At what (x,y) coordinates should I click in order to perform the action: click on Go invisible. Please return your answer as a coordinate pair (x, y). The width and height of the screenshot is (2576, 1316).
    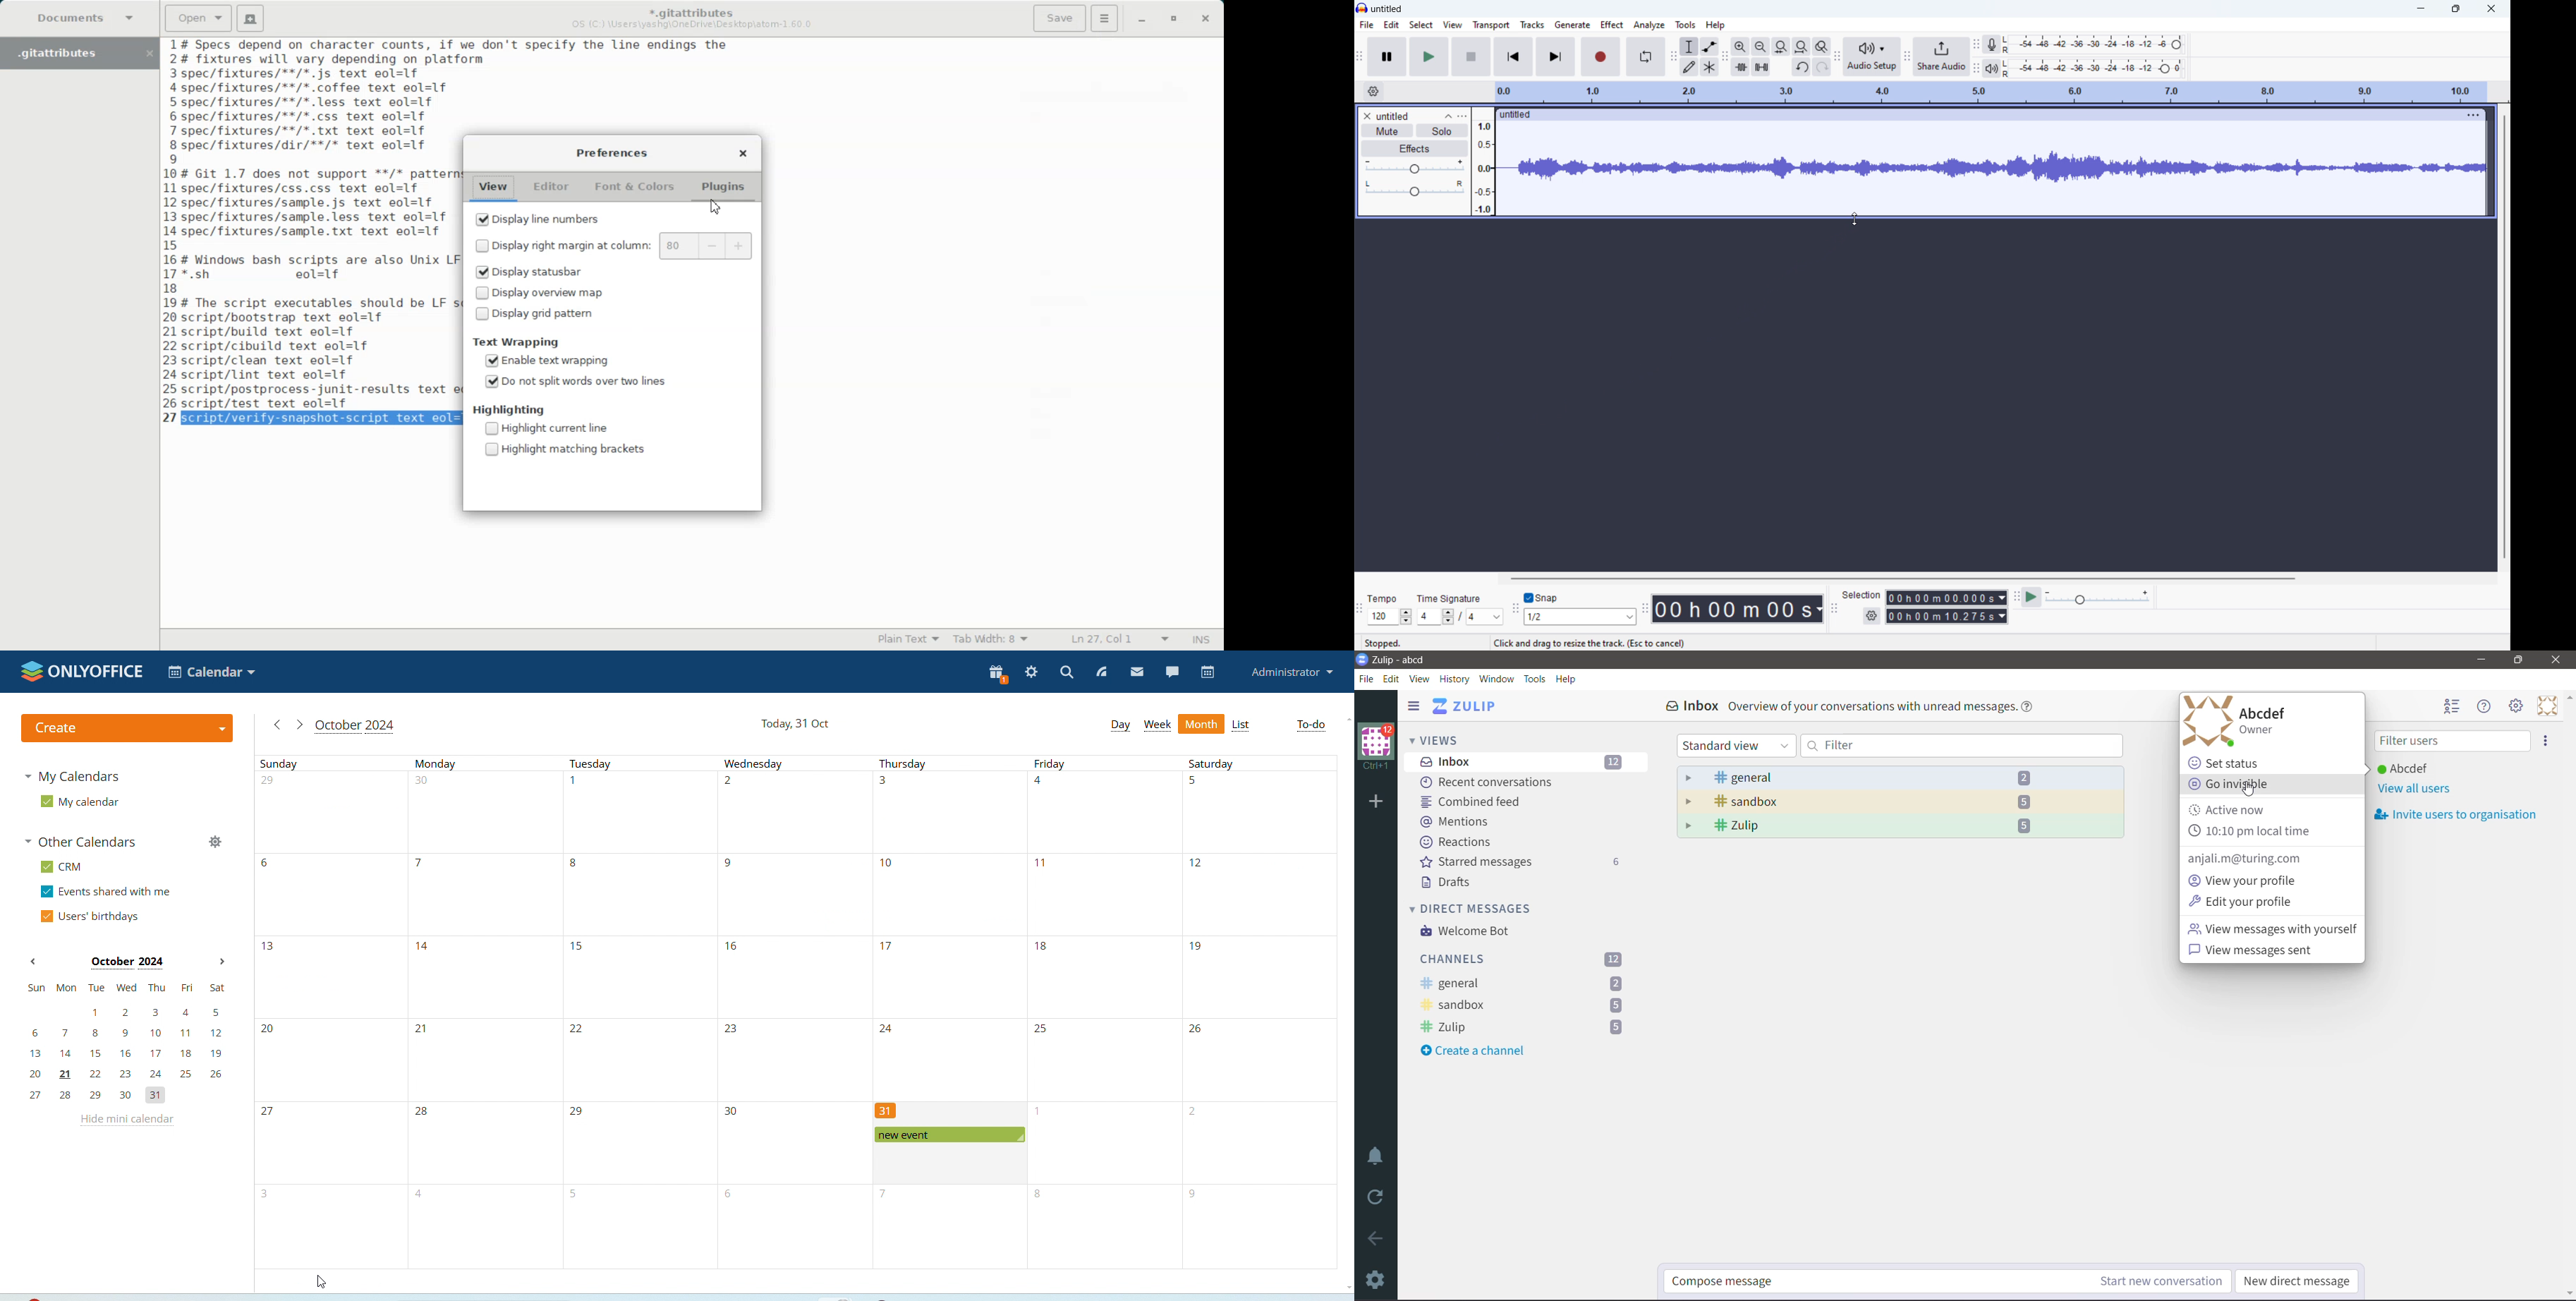
    Looking at the image, I should click on (2273, 784).